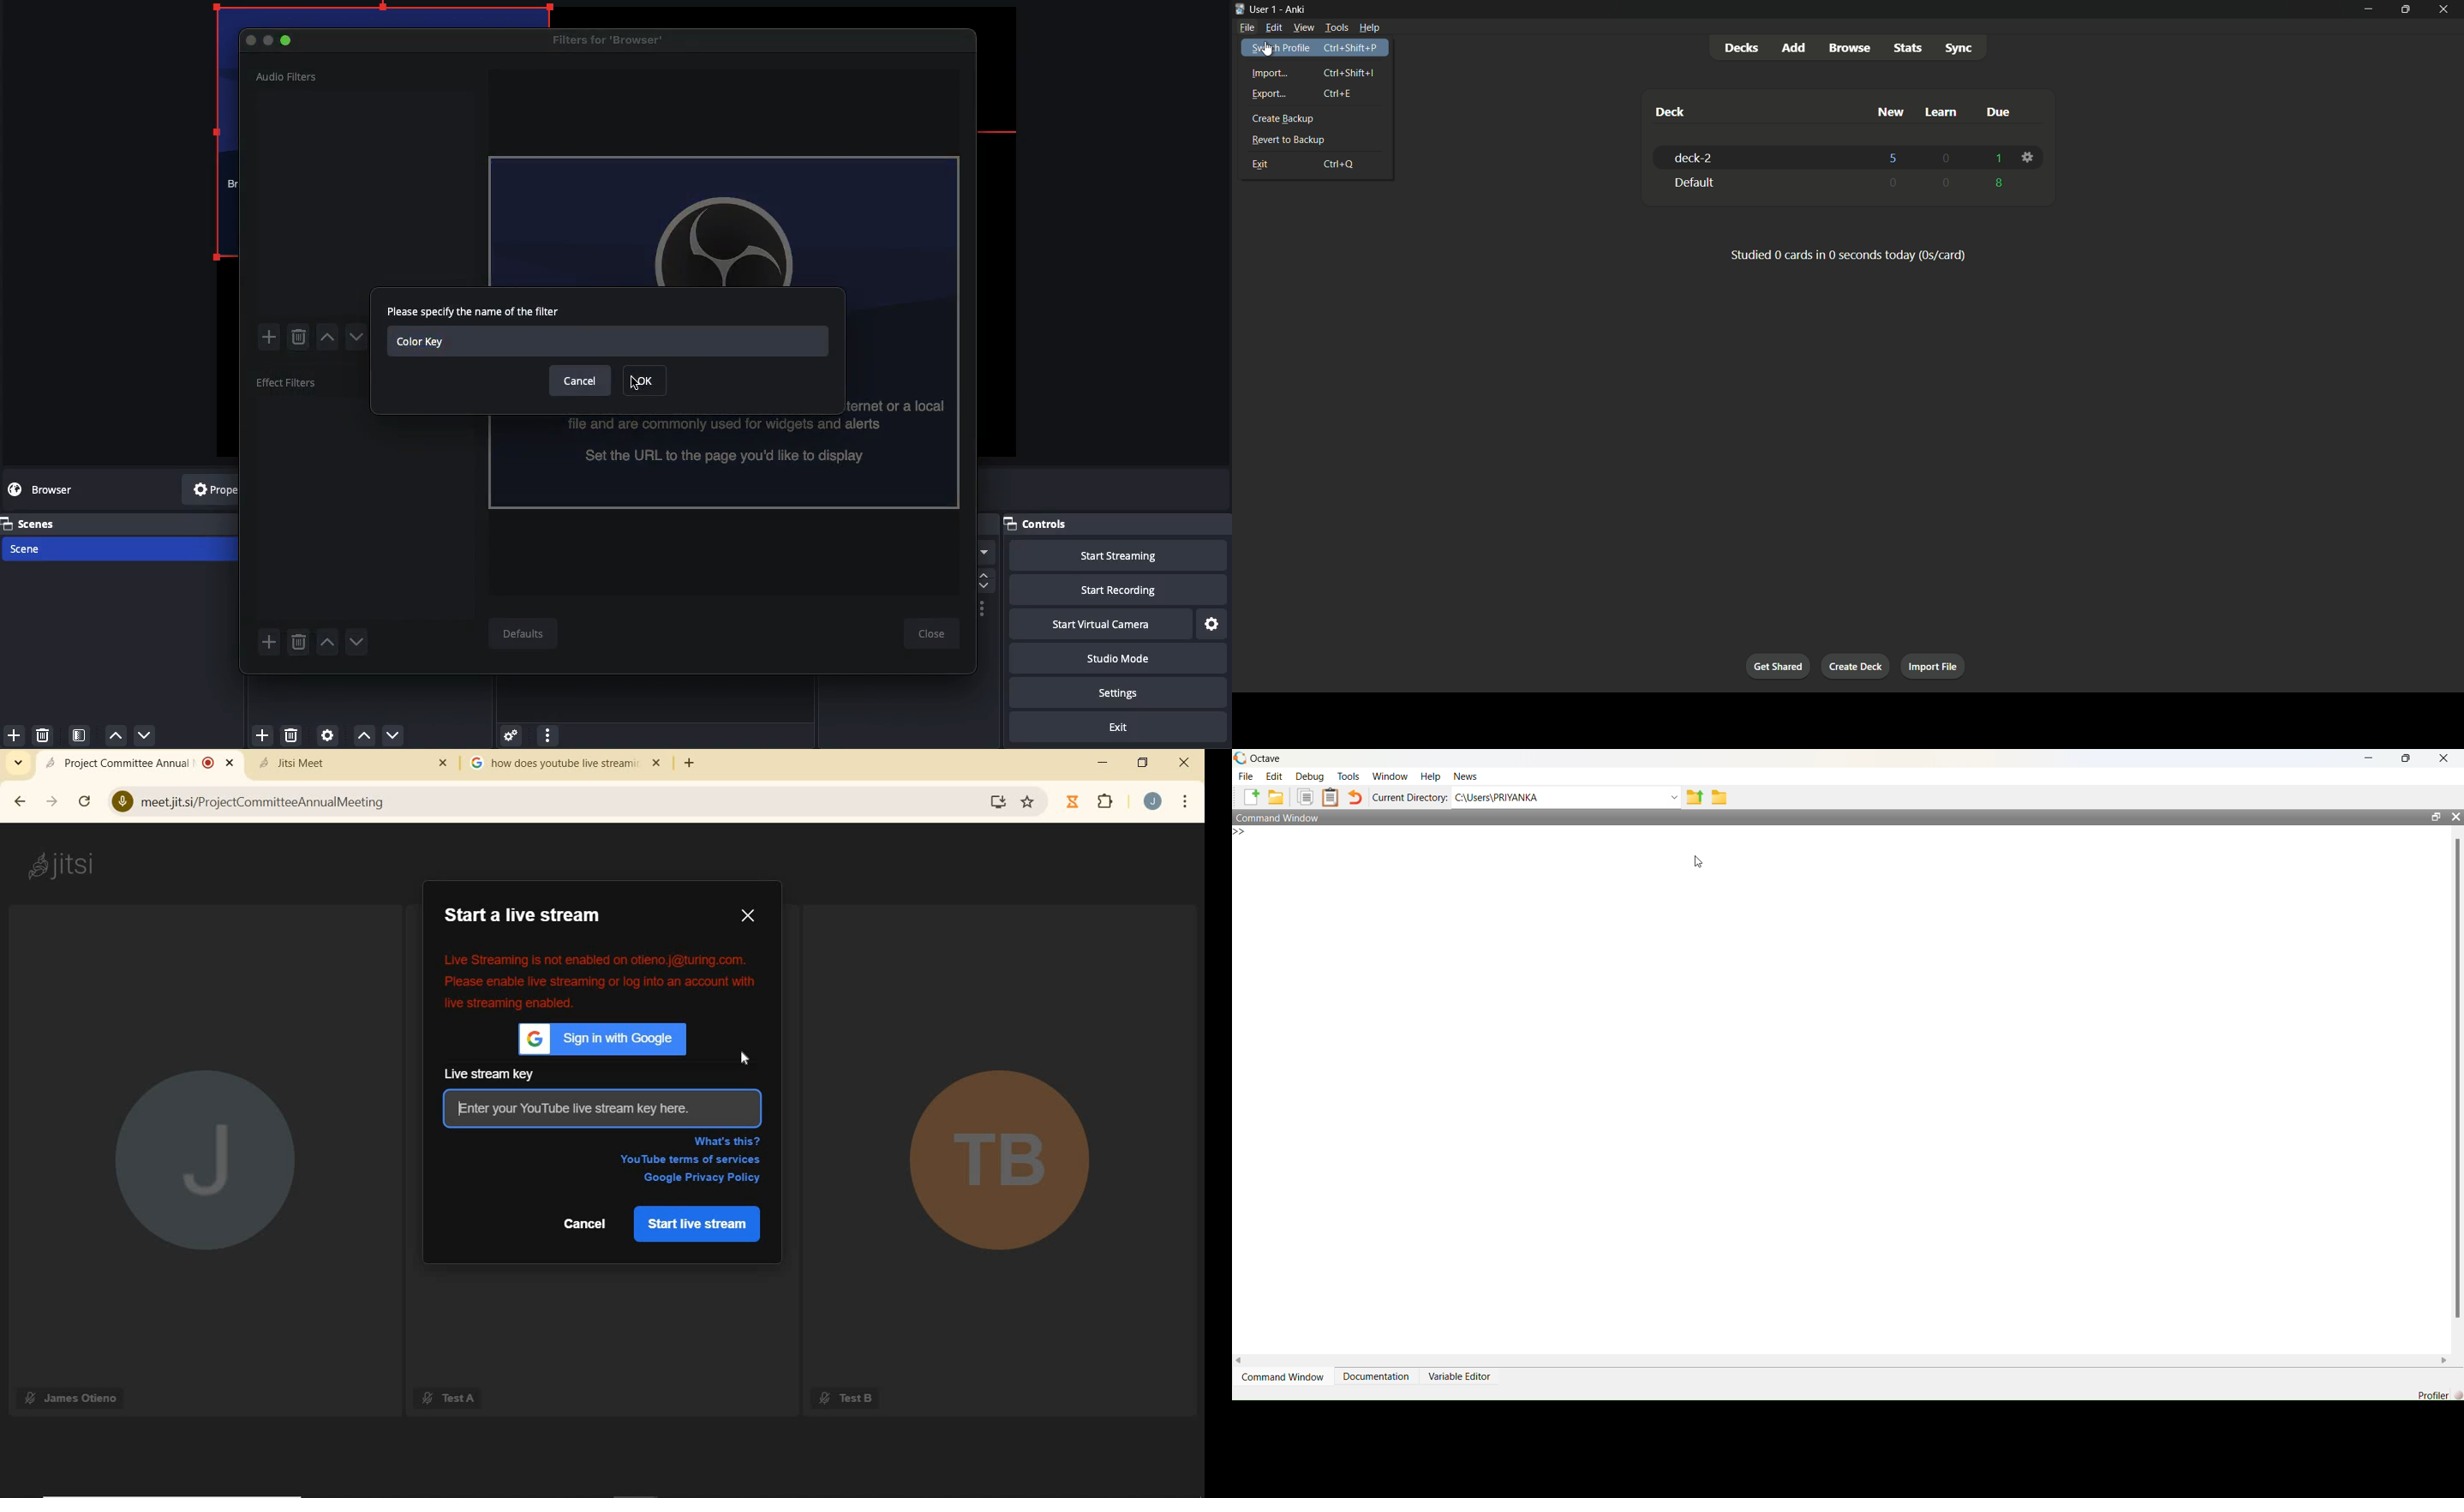  Describe the element at coordinates (526, 915) in the screenshot. I see `START A LIVE STREAM` at that location.